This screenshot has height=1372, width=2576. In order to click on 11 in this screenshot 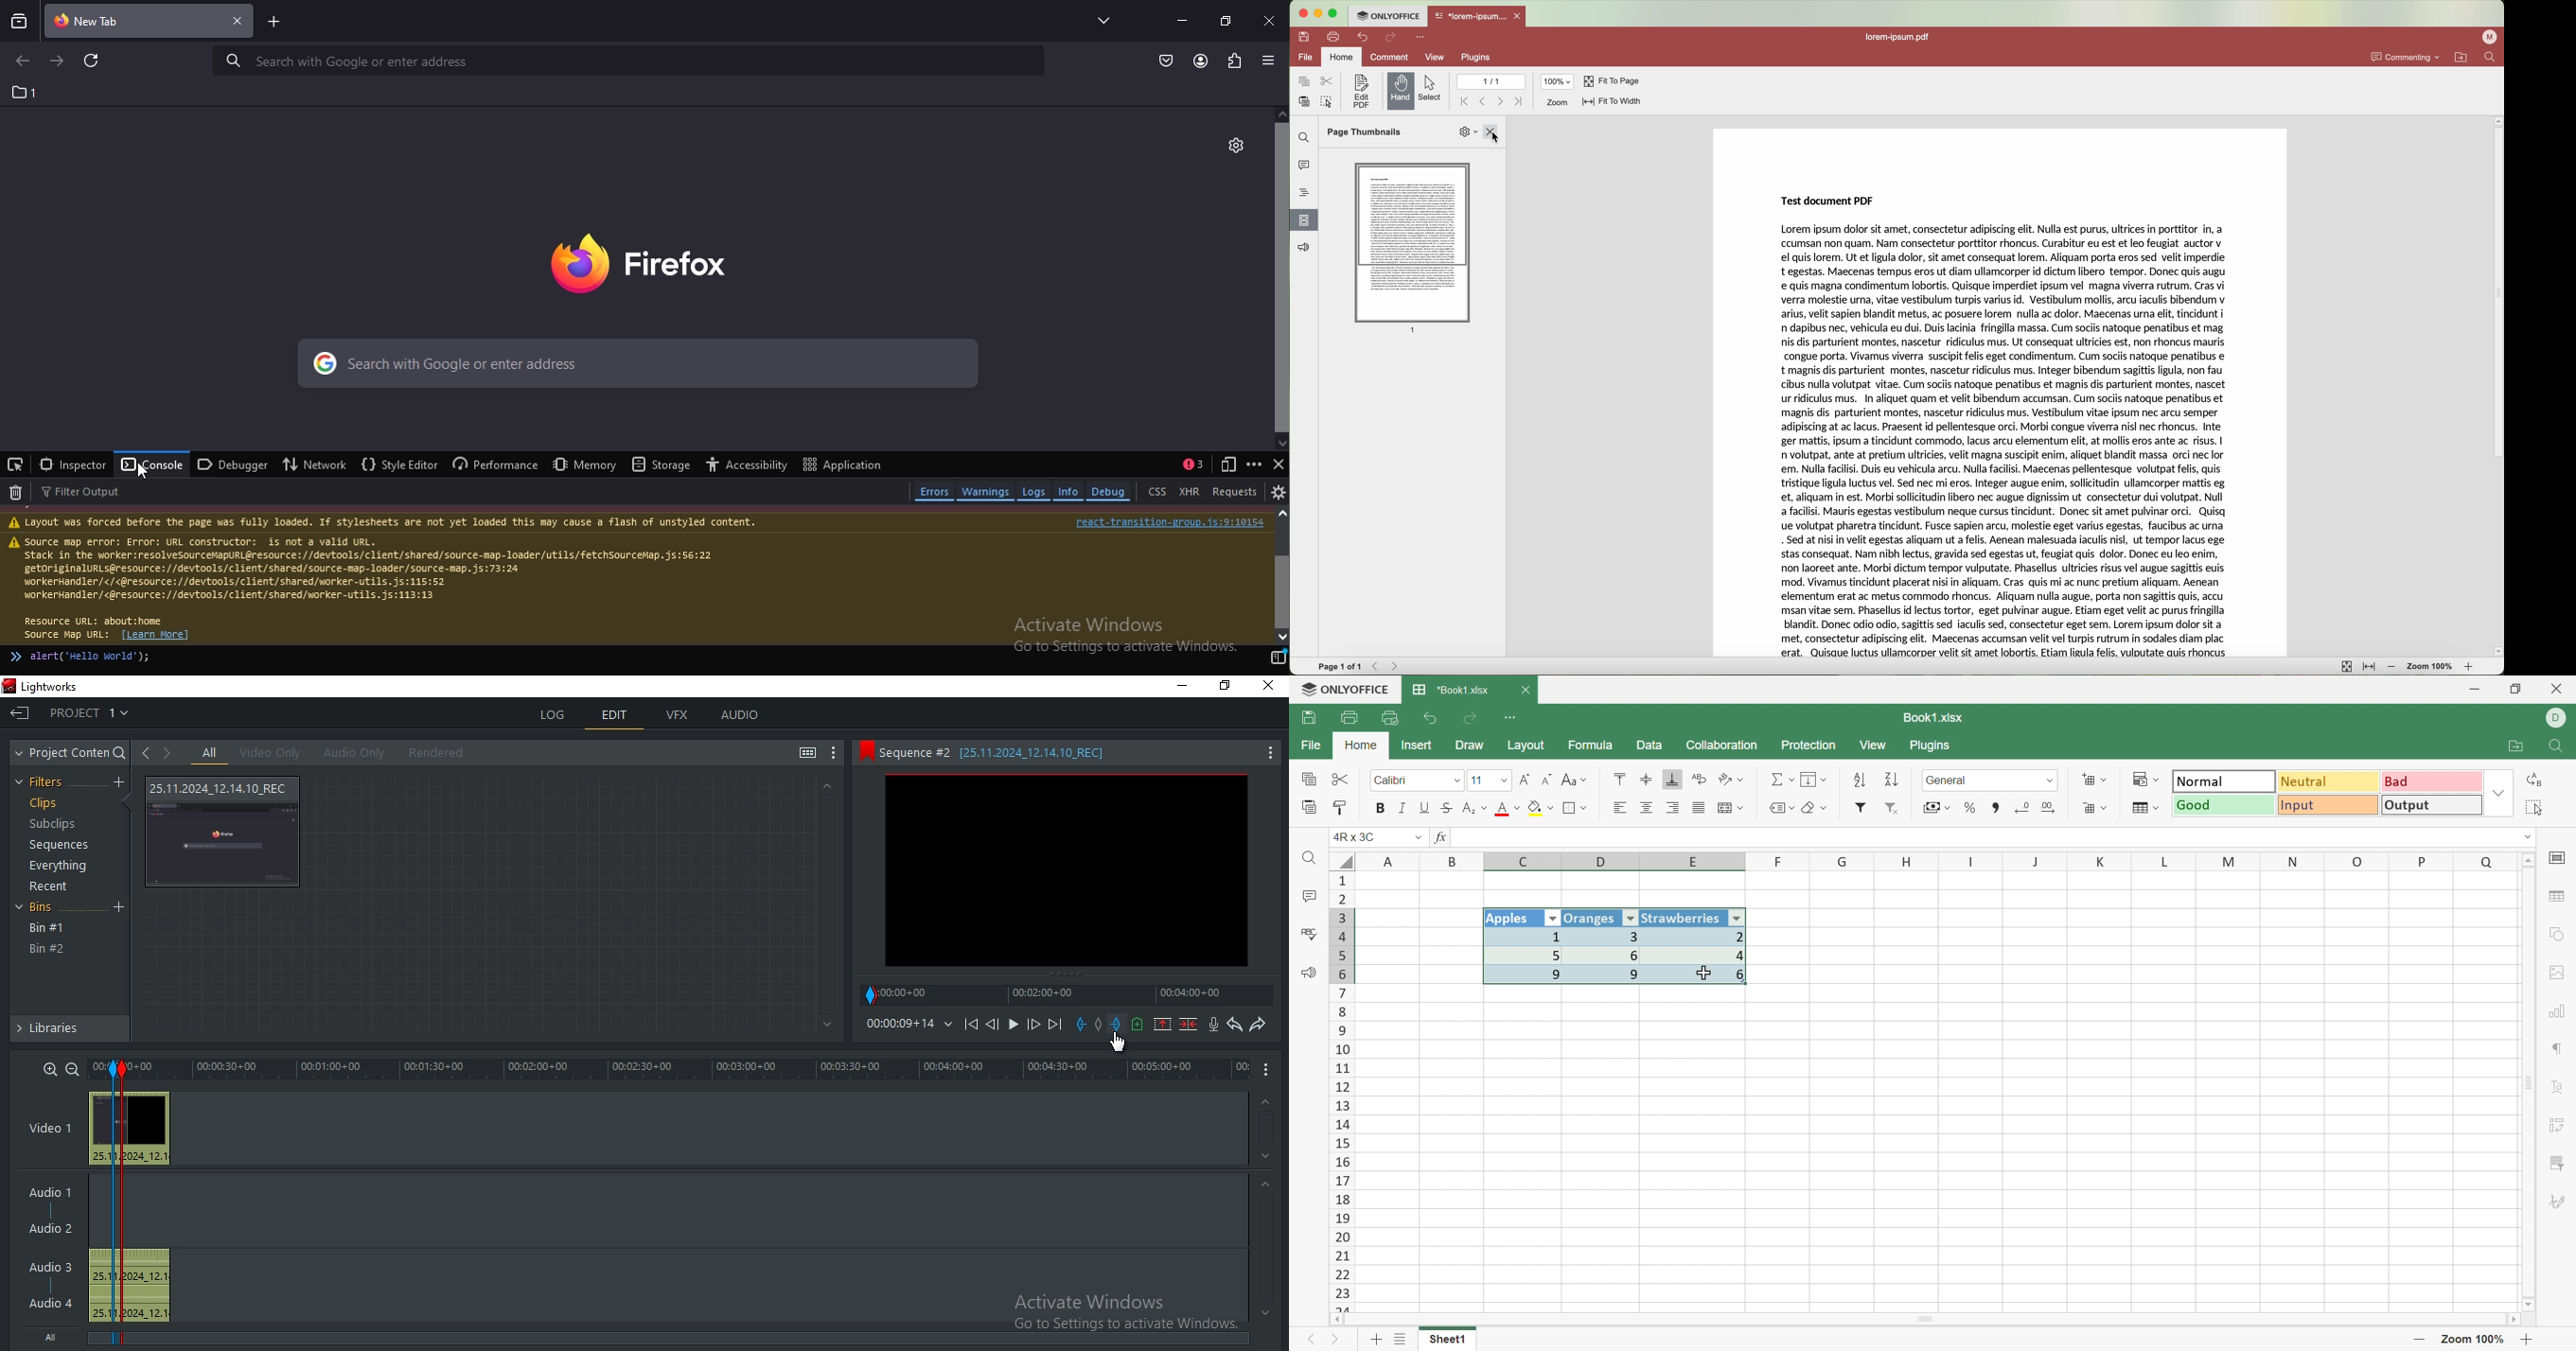, I will do `click(1476, 780)`.